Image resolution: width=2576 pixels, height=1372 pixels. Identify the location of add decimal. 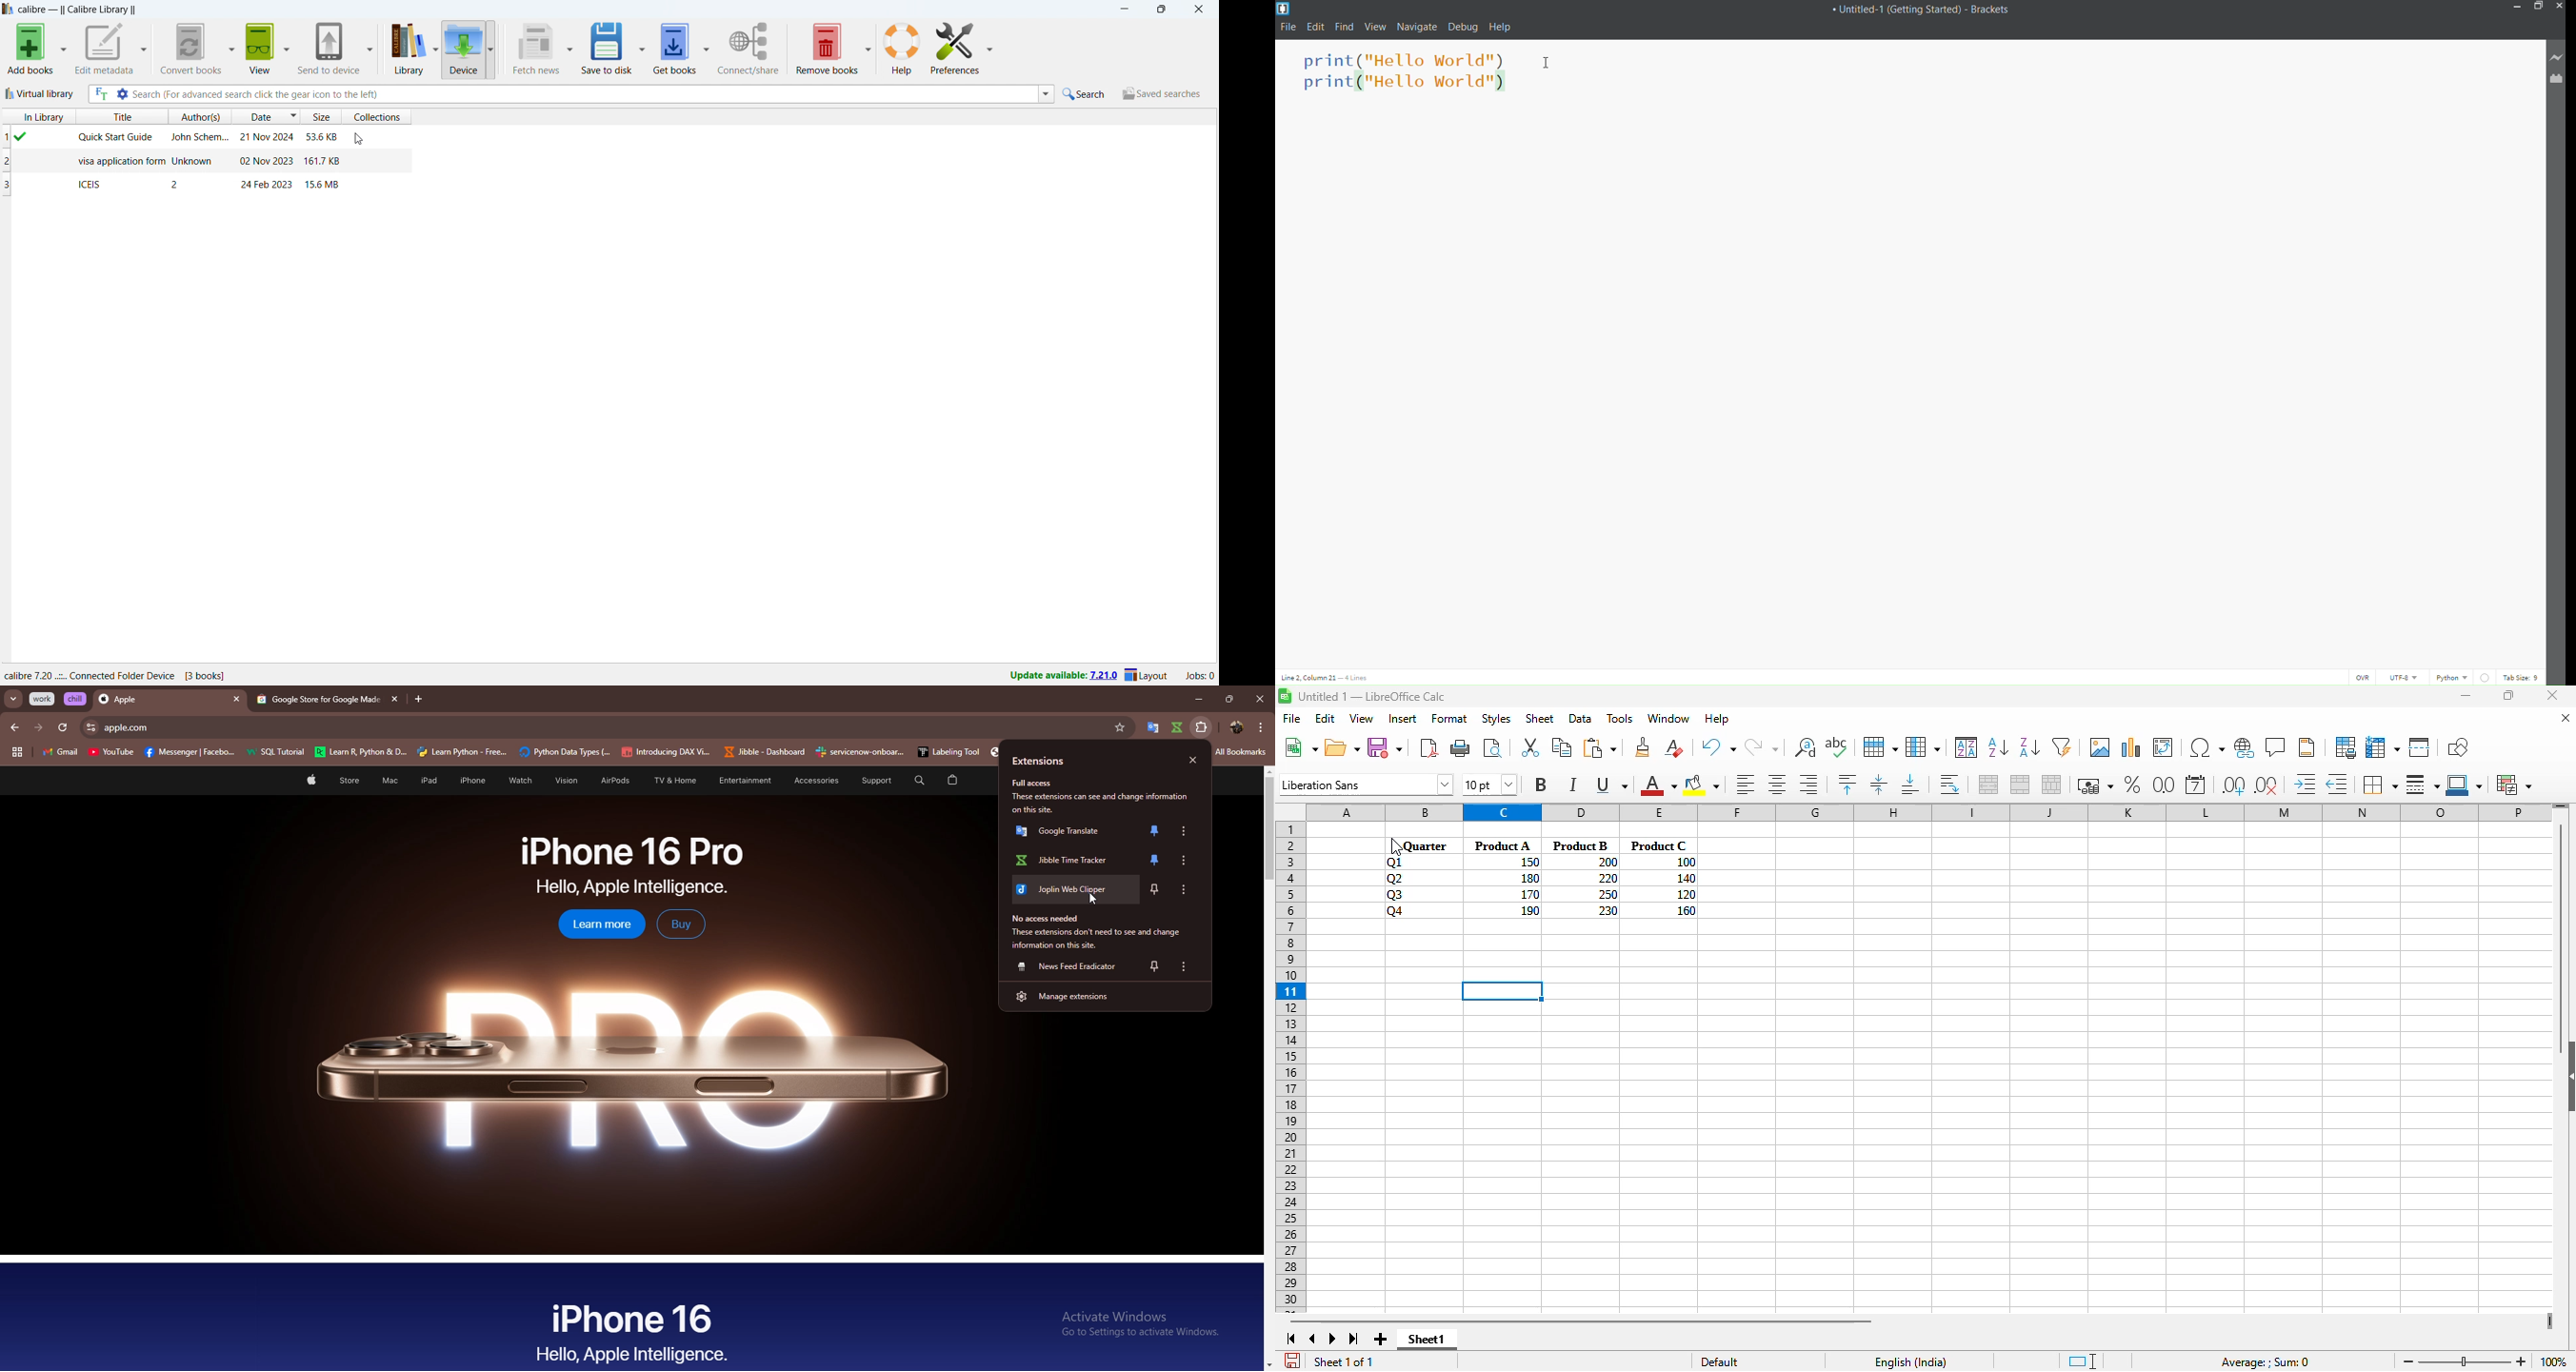
(2234, 785).